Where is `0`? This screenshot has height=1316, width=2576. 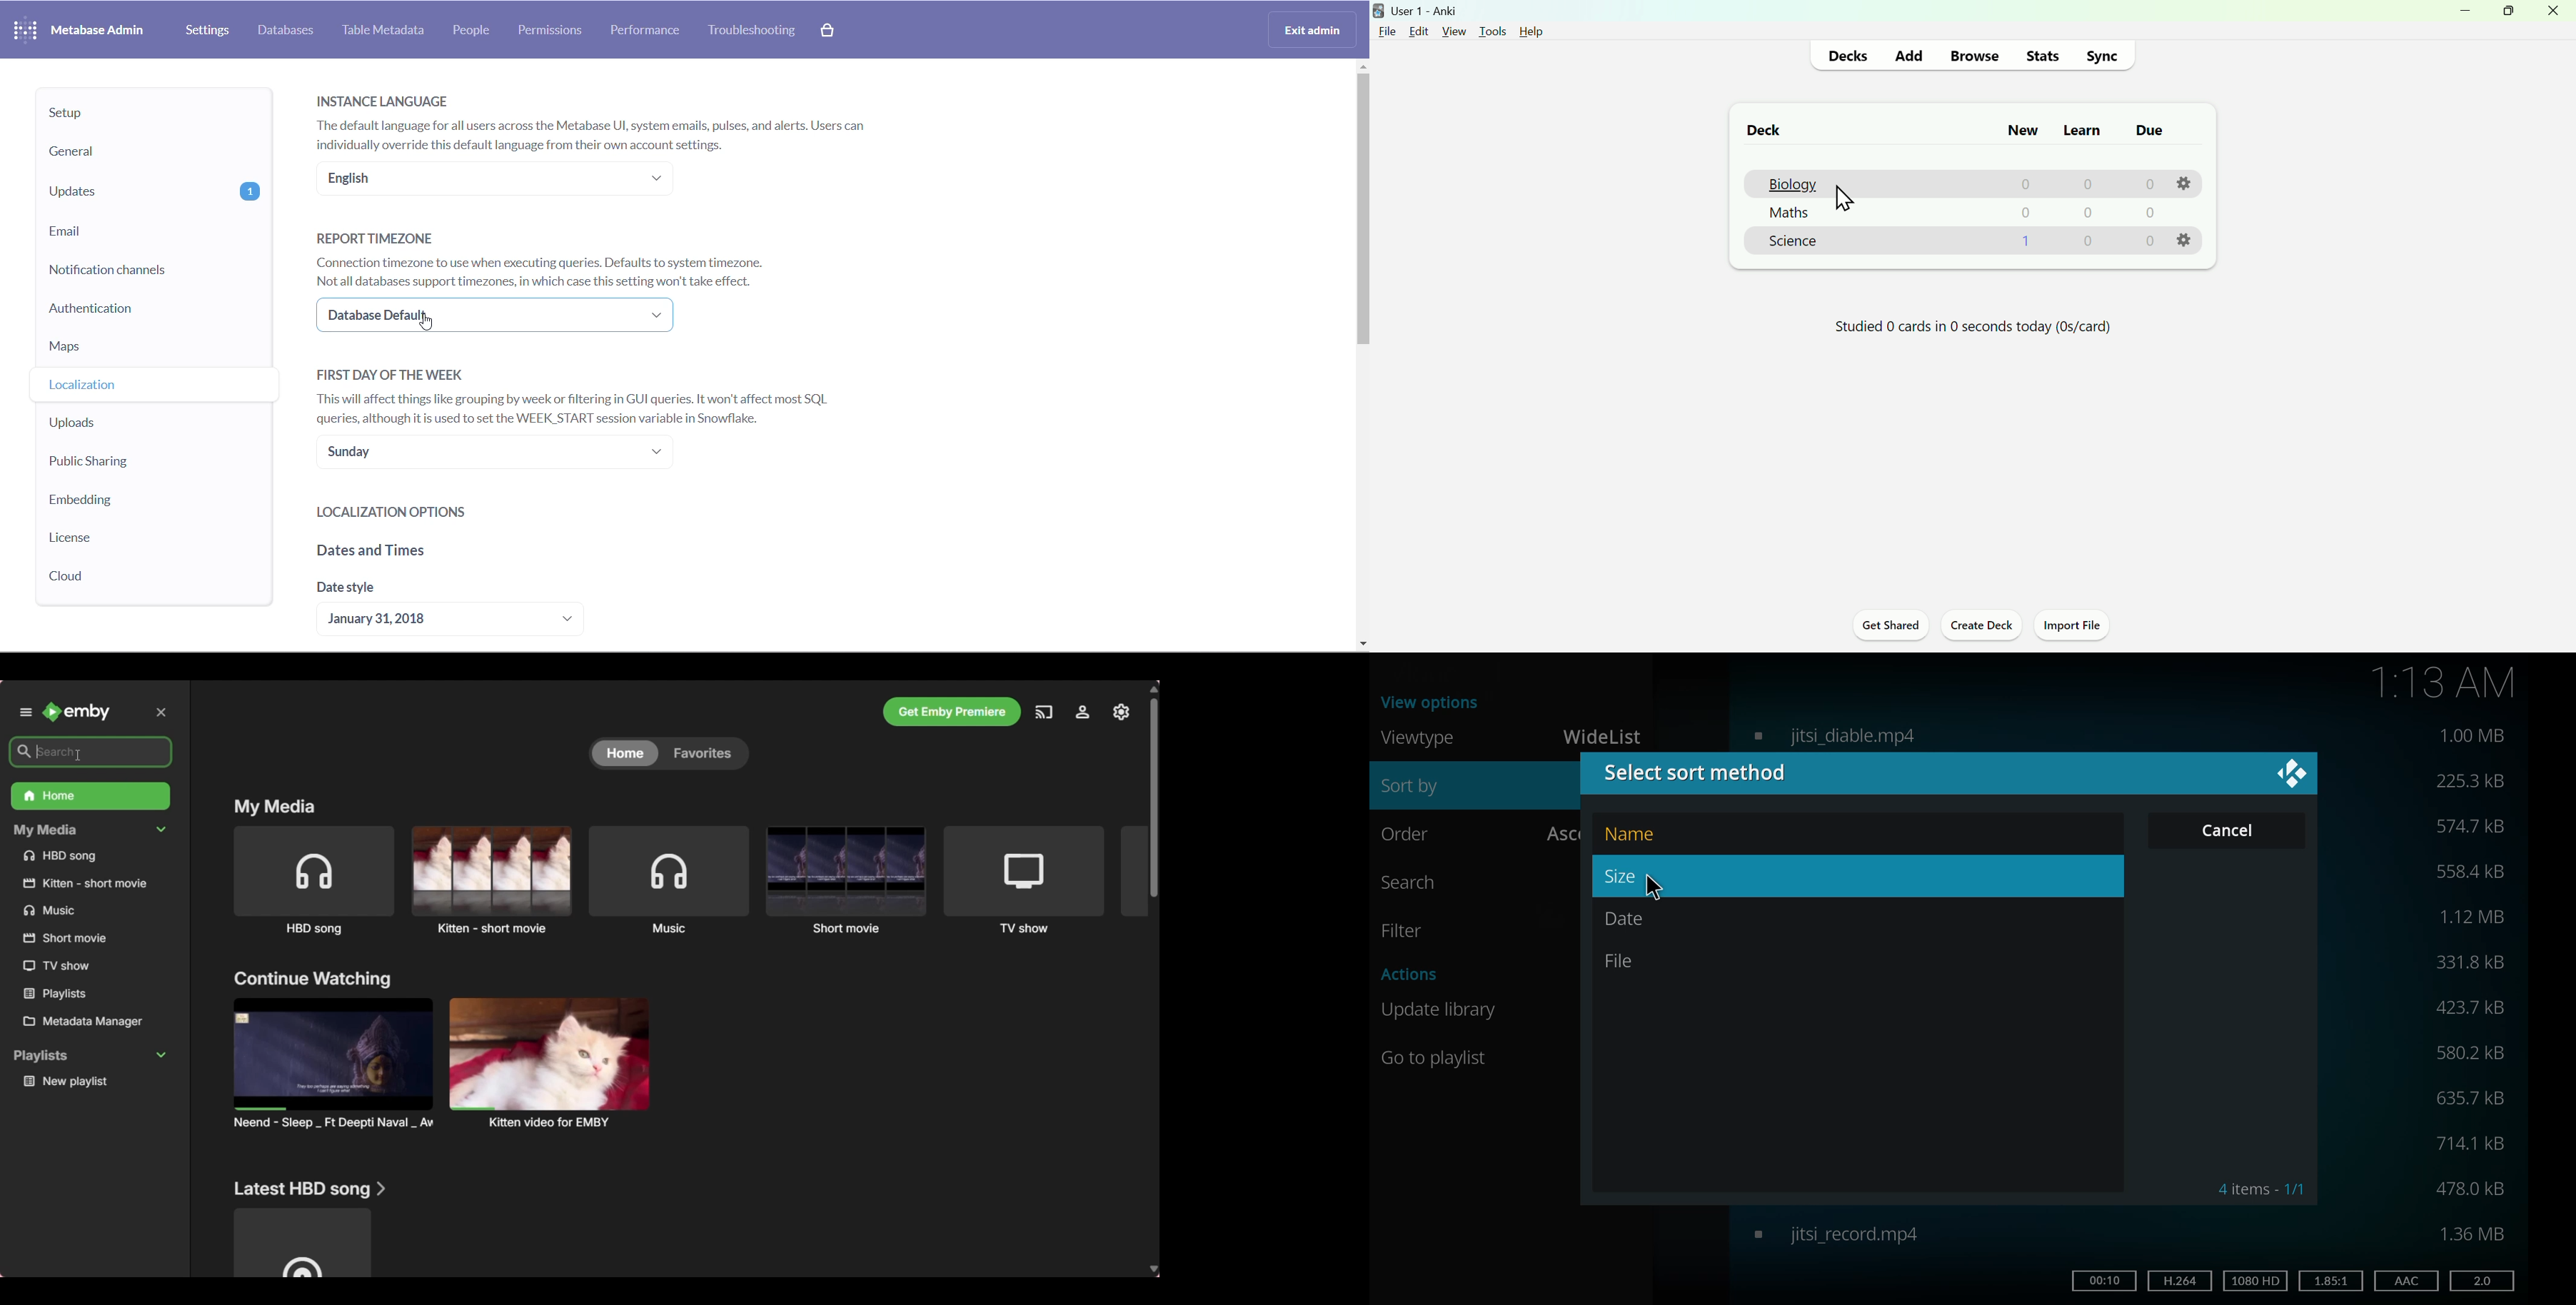
0 is located at coordinates (2146, 184).